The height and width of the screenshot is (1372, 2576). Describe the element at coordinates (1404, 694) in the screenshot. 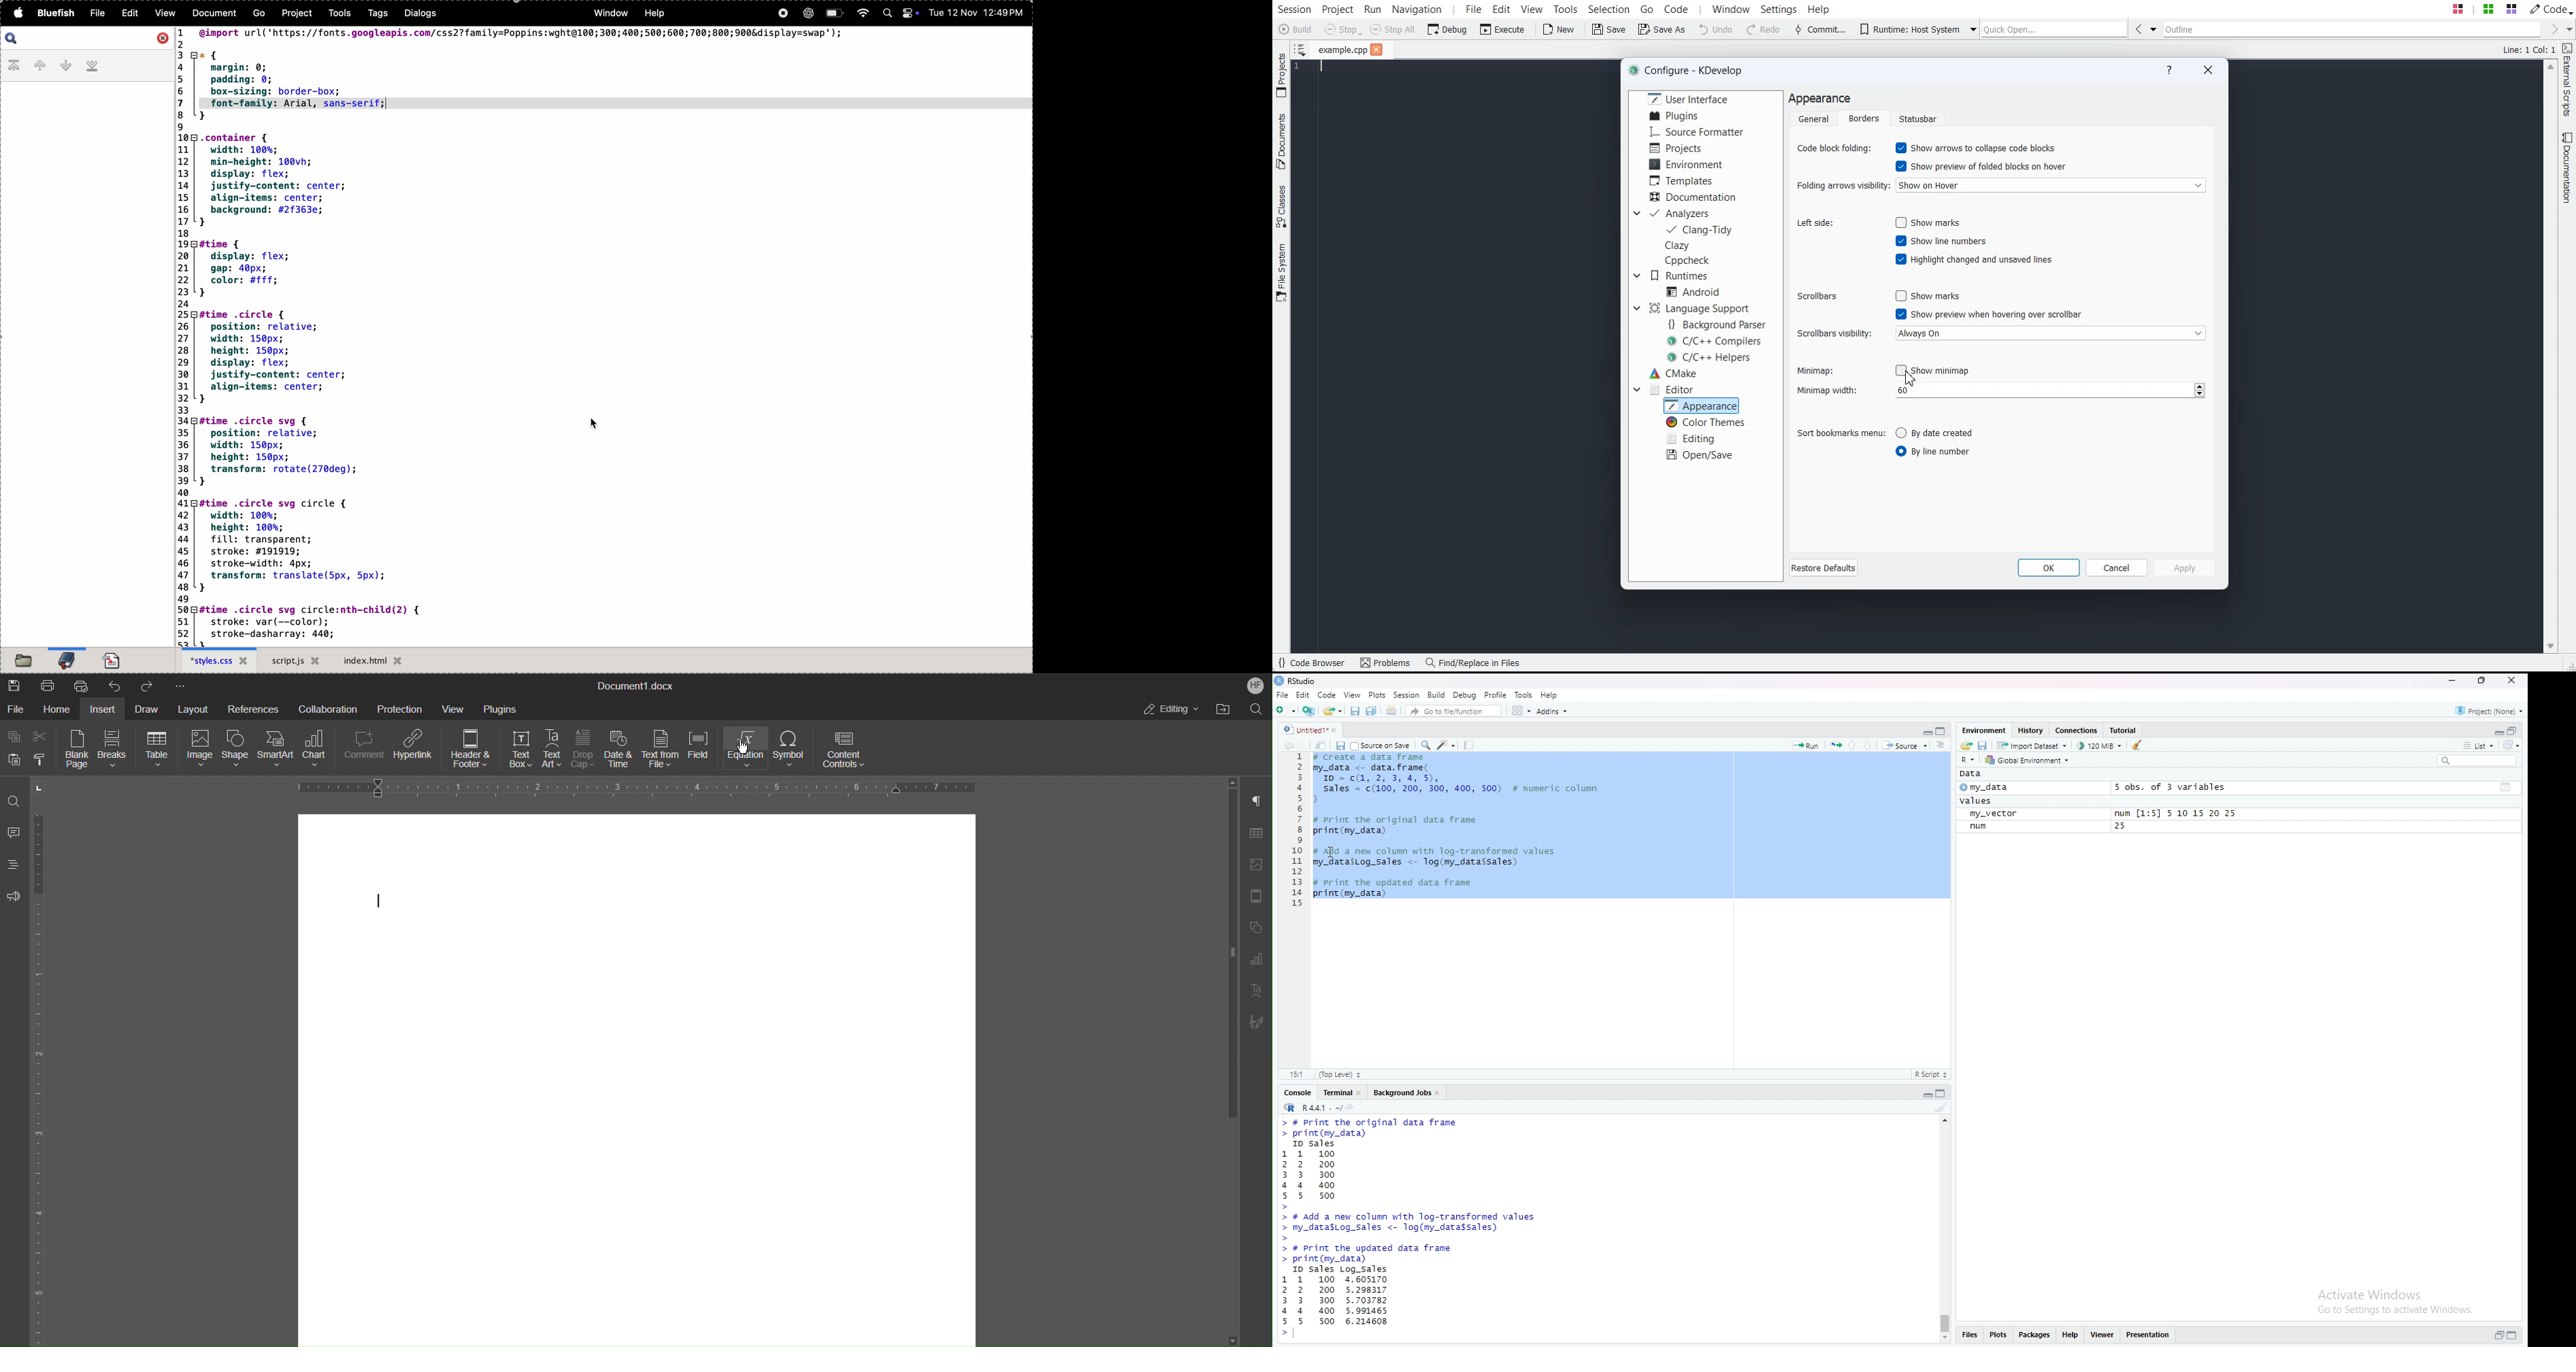

I see `Session` at that location.